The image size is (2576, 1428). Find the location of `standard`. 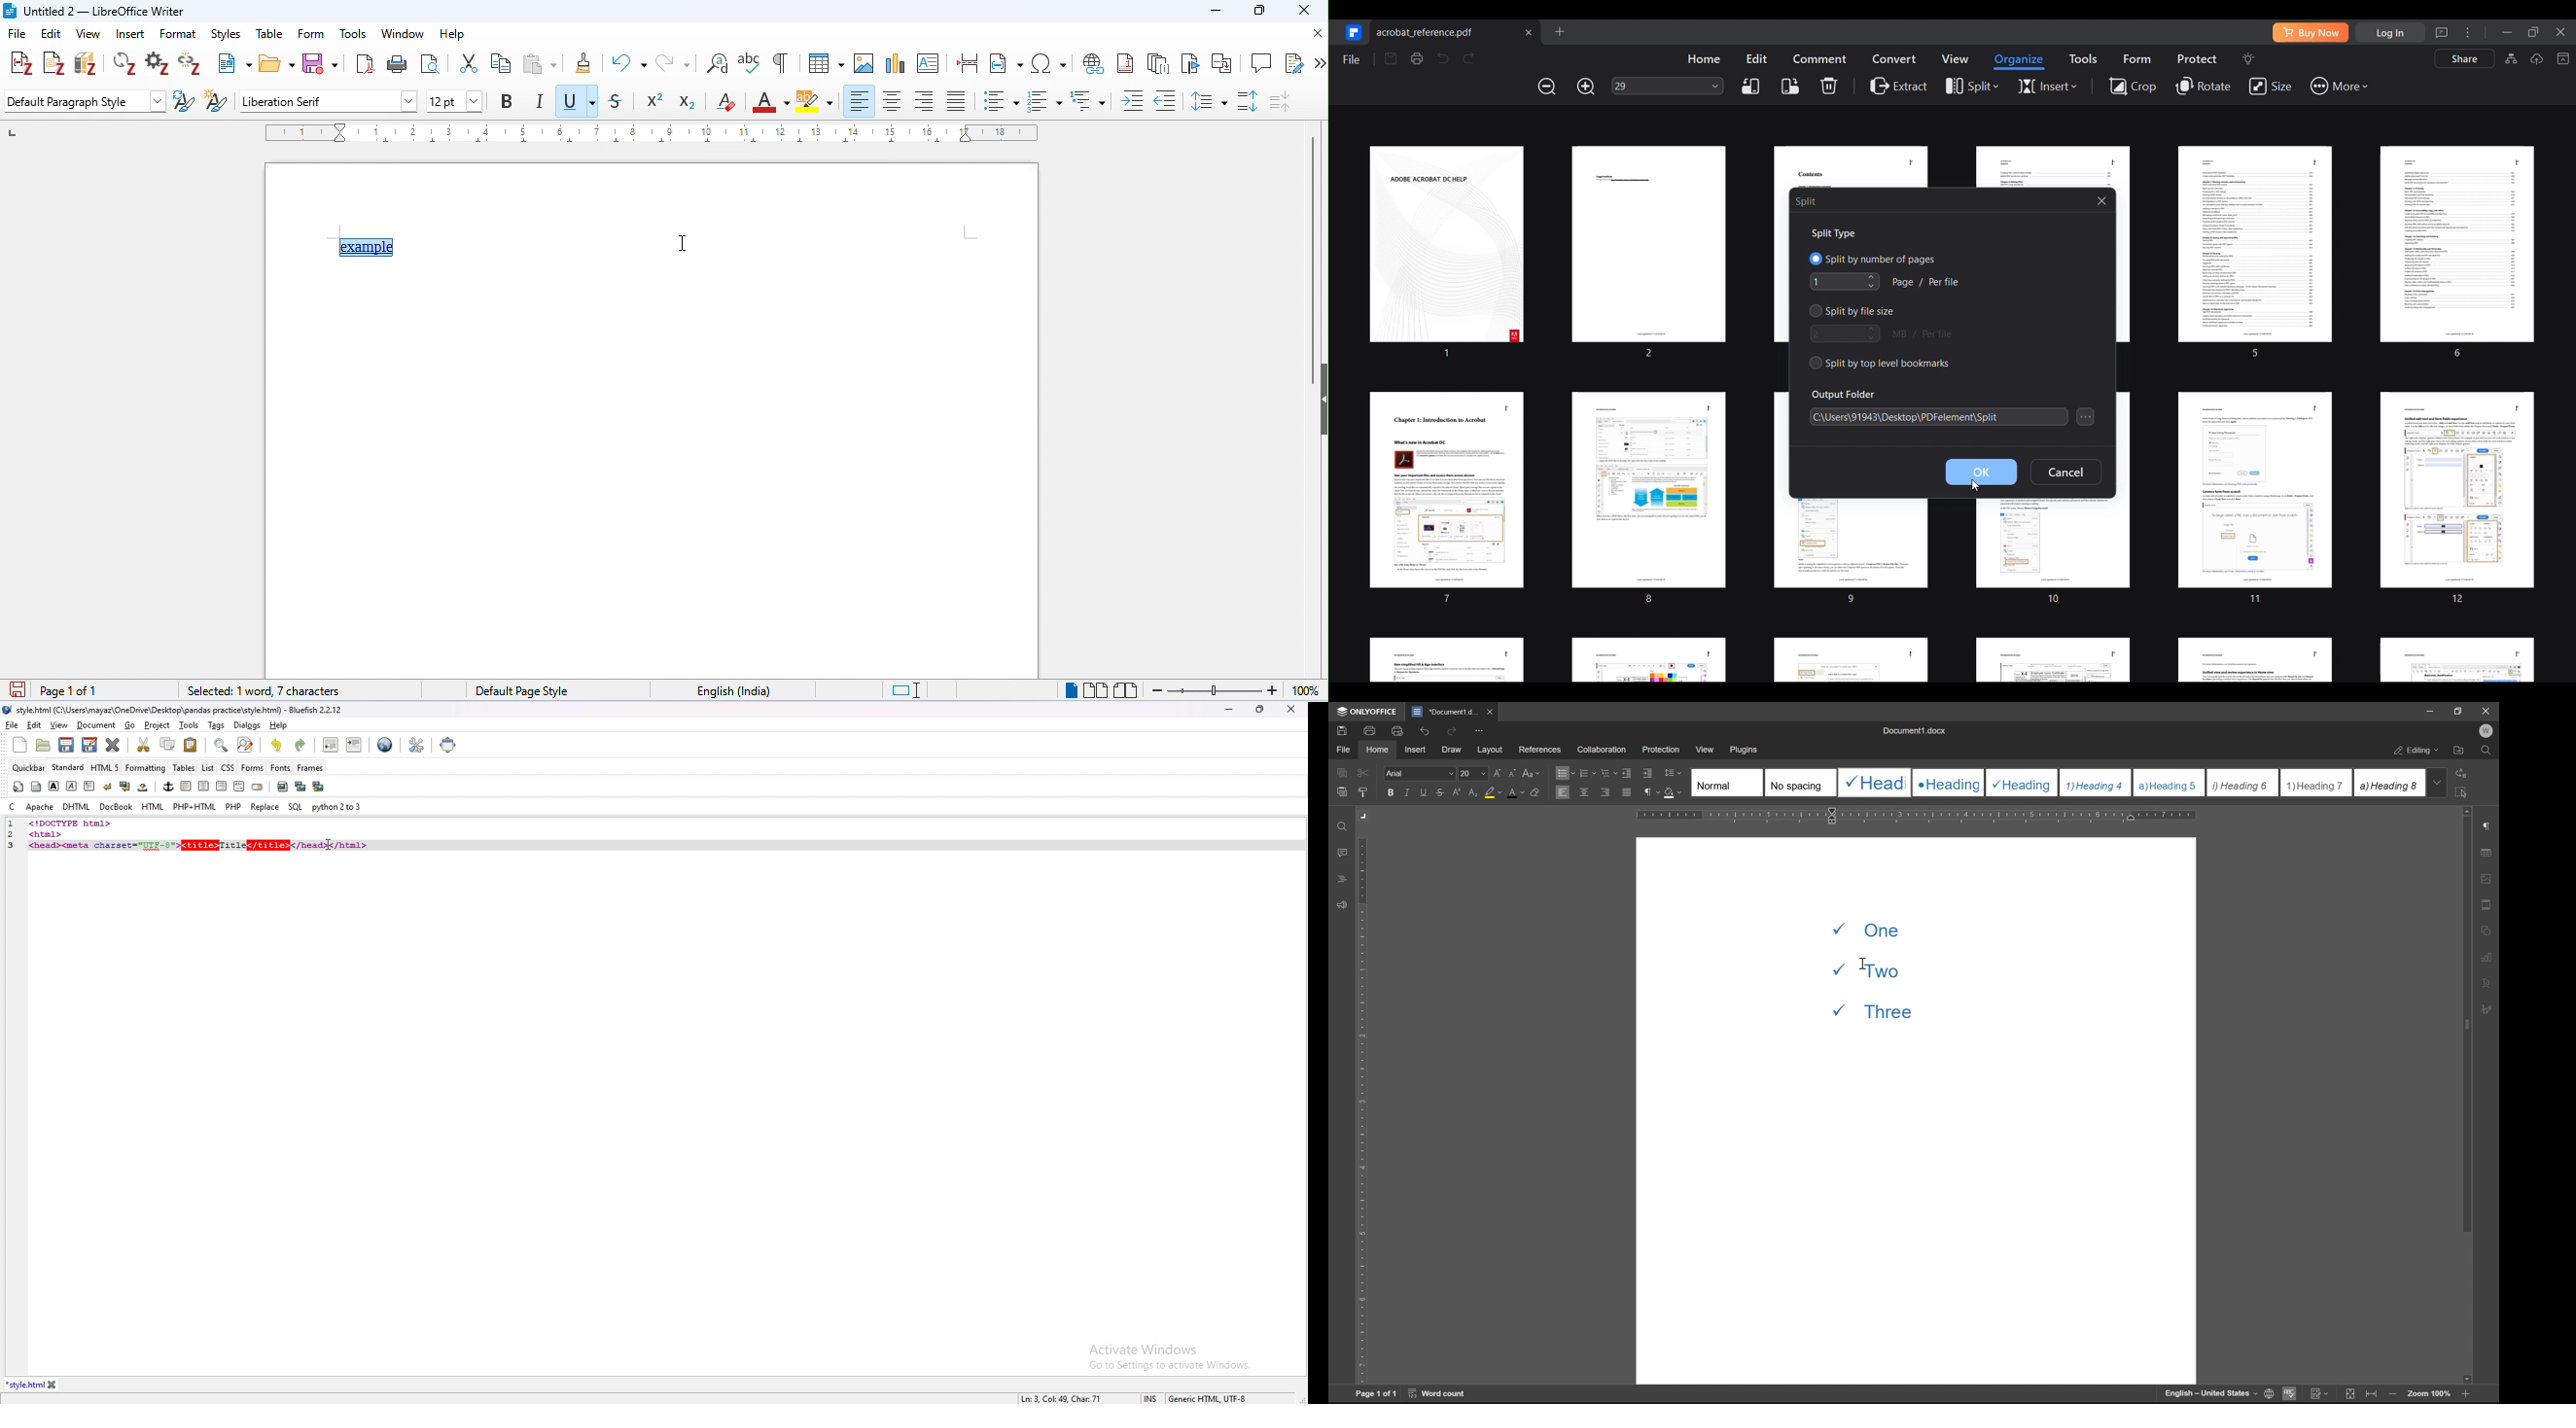

standard is located at coordinates (69, 767).